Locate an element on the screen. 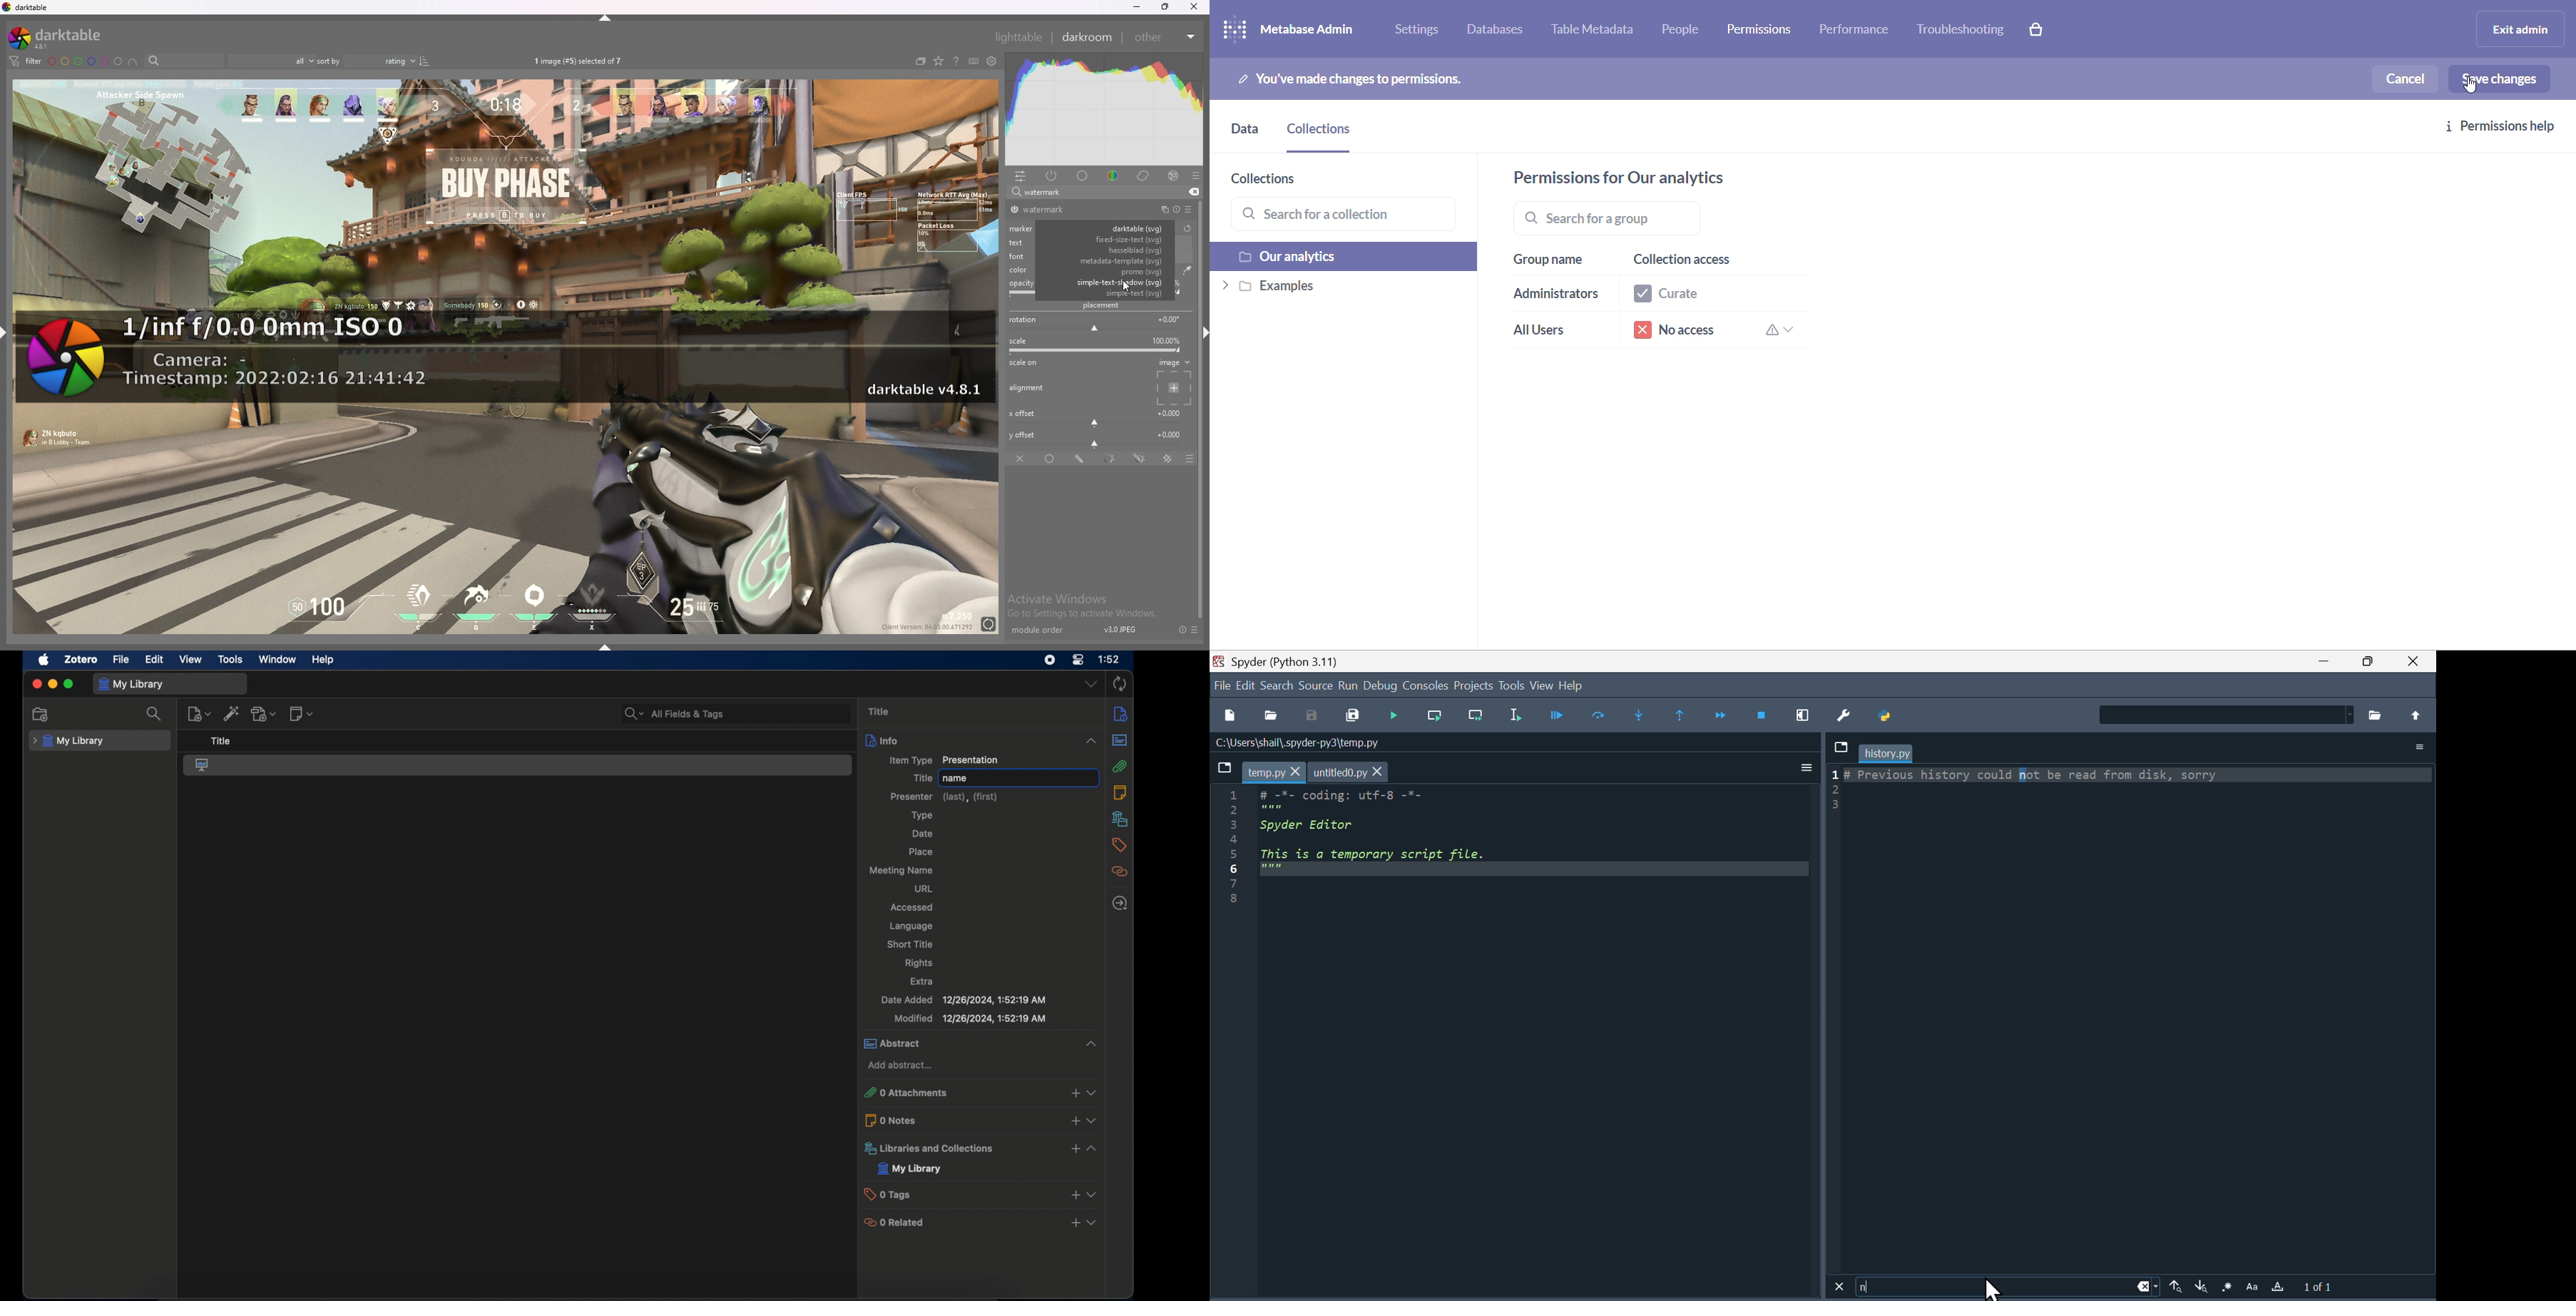 The image size is (2576, 1316). new item is located at coordinates (198, 714).